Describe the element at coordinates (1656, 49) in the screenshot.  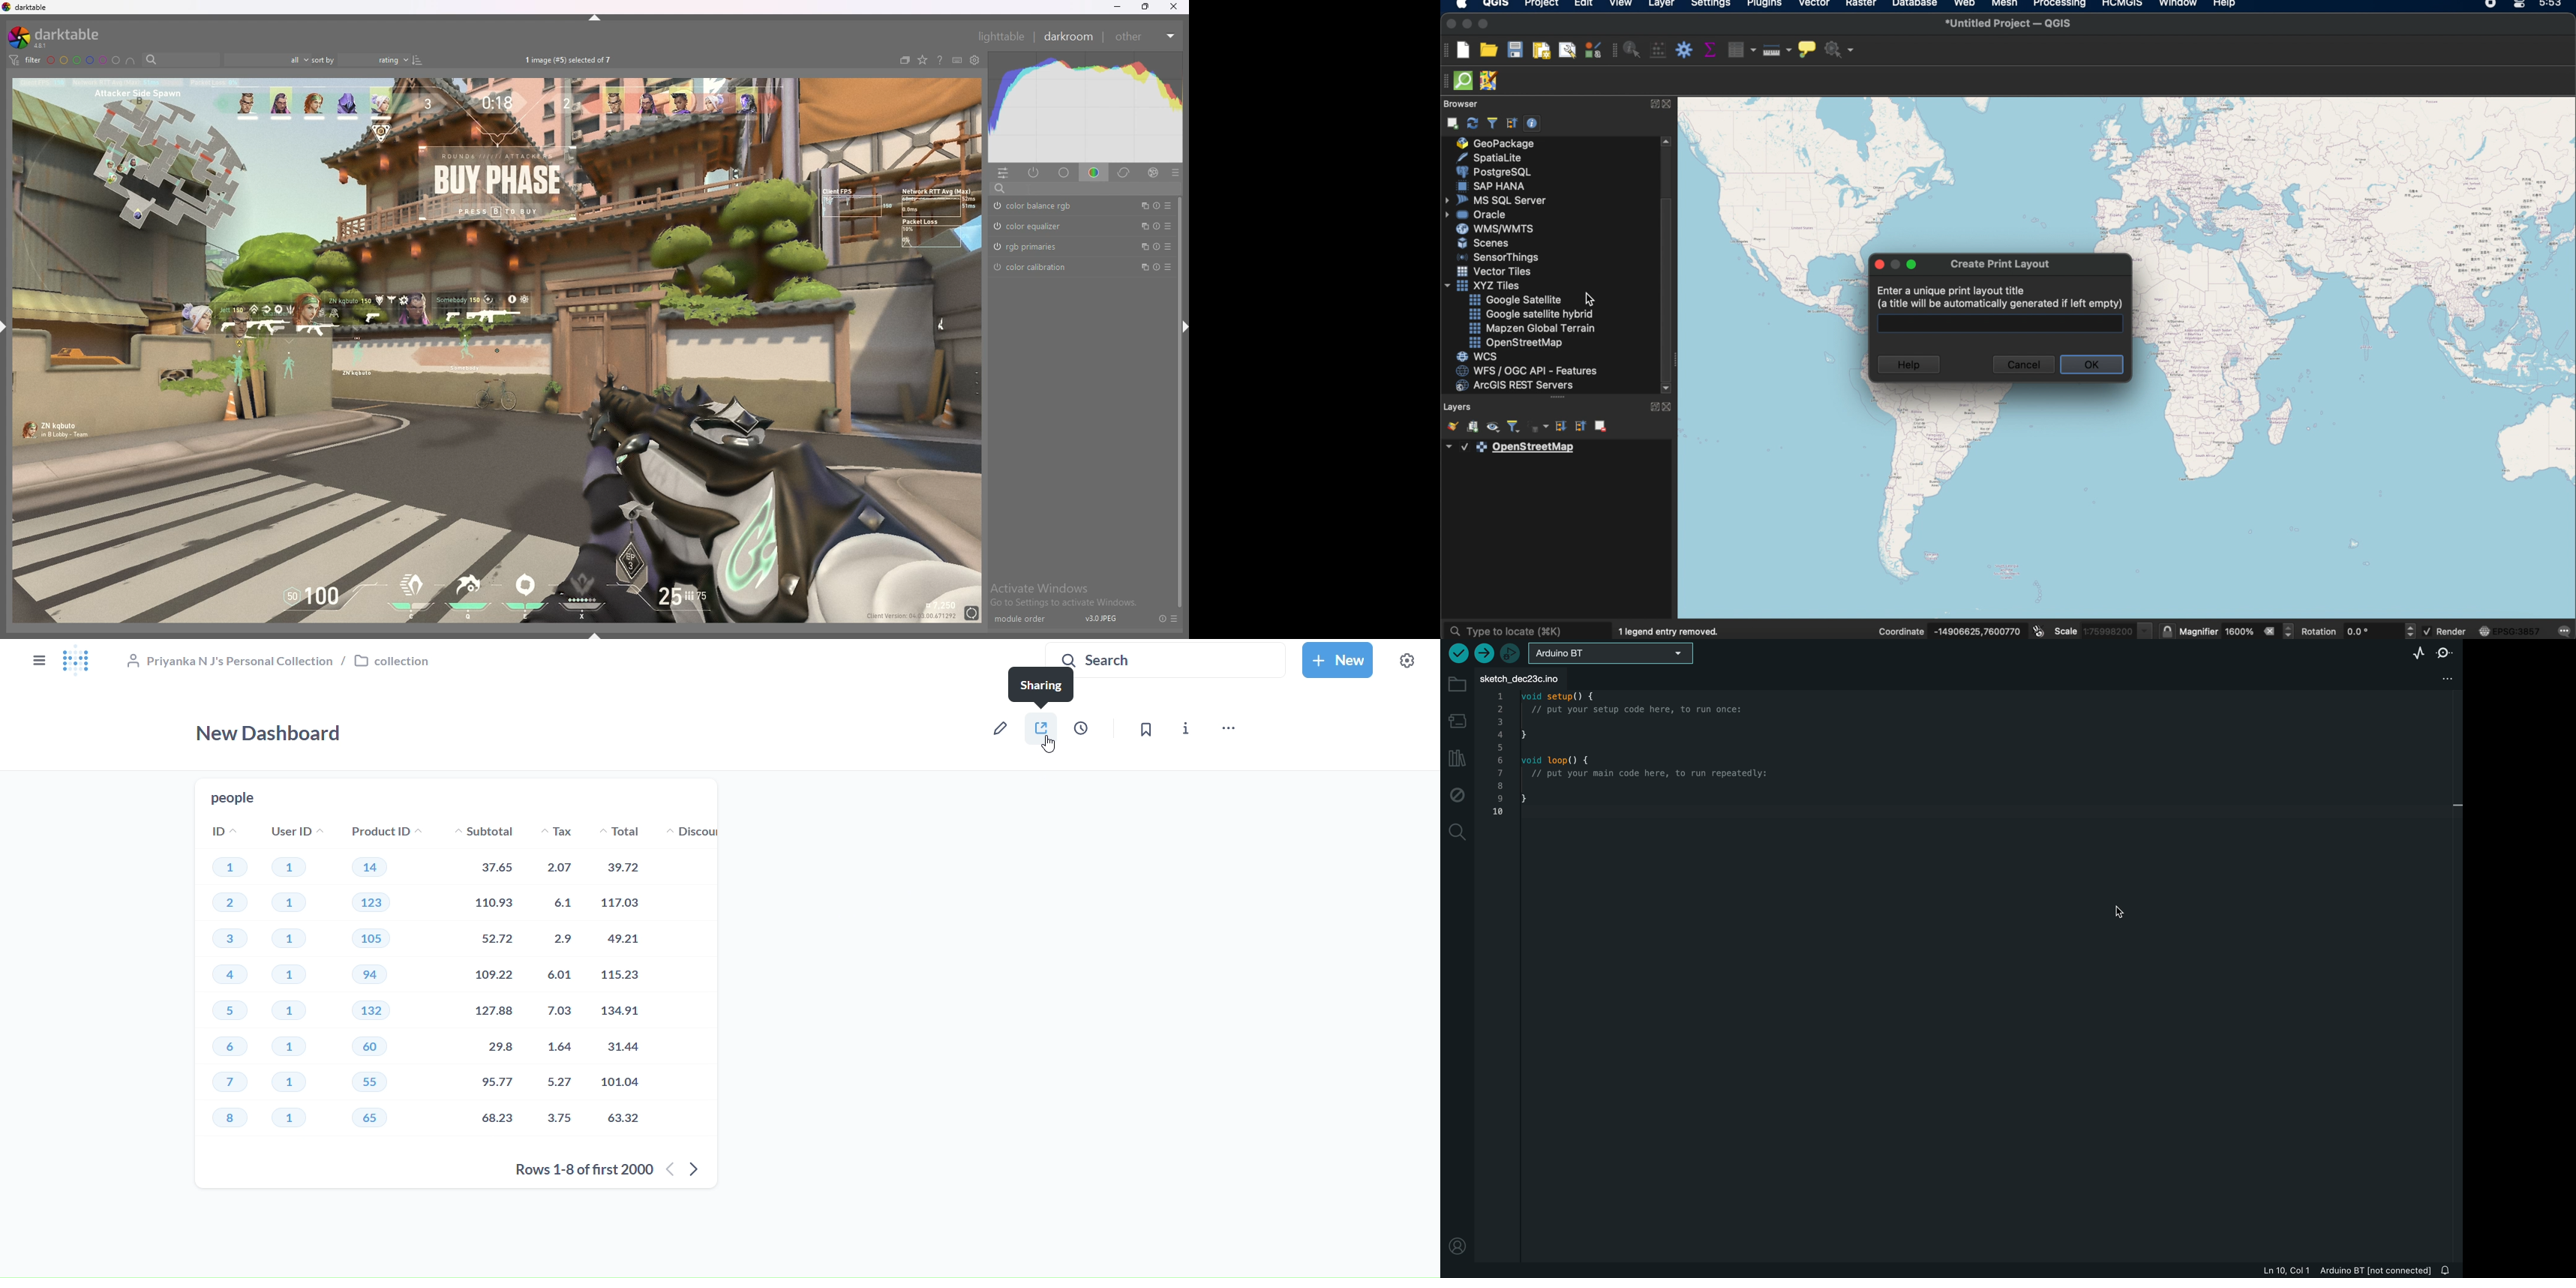
I see `open field calculator` at that location.